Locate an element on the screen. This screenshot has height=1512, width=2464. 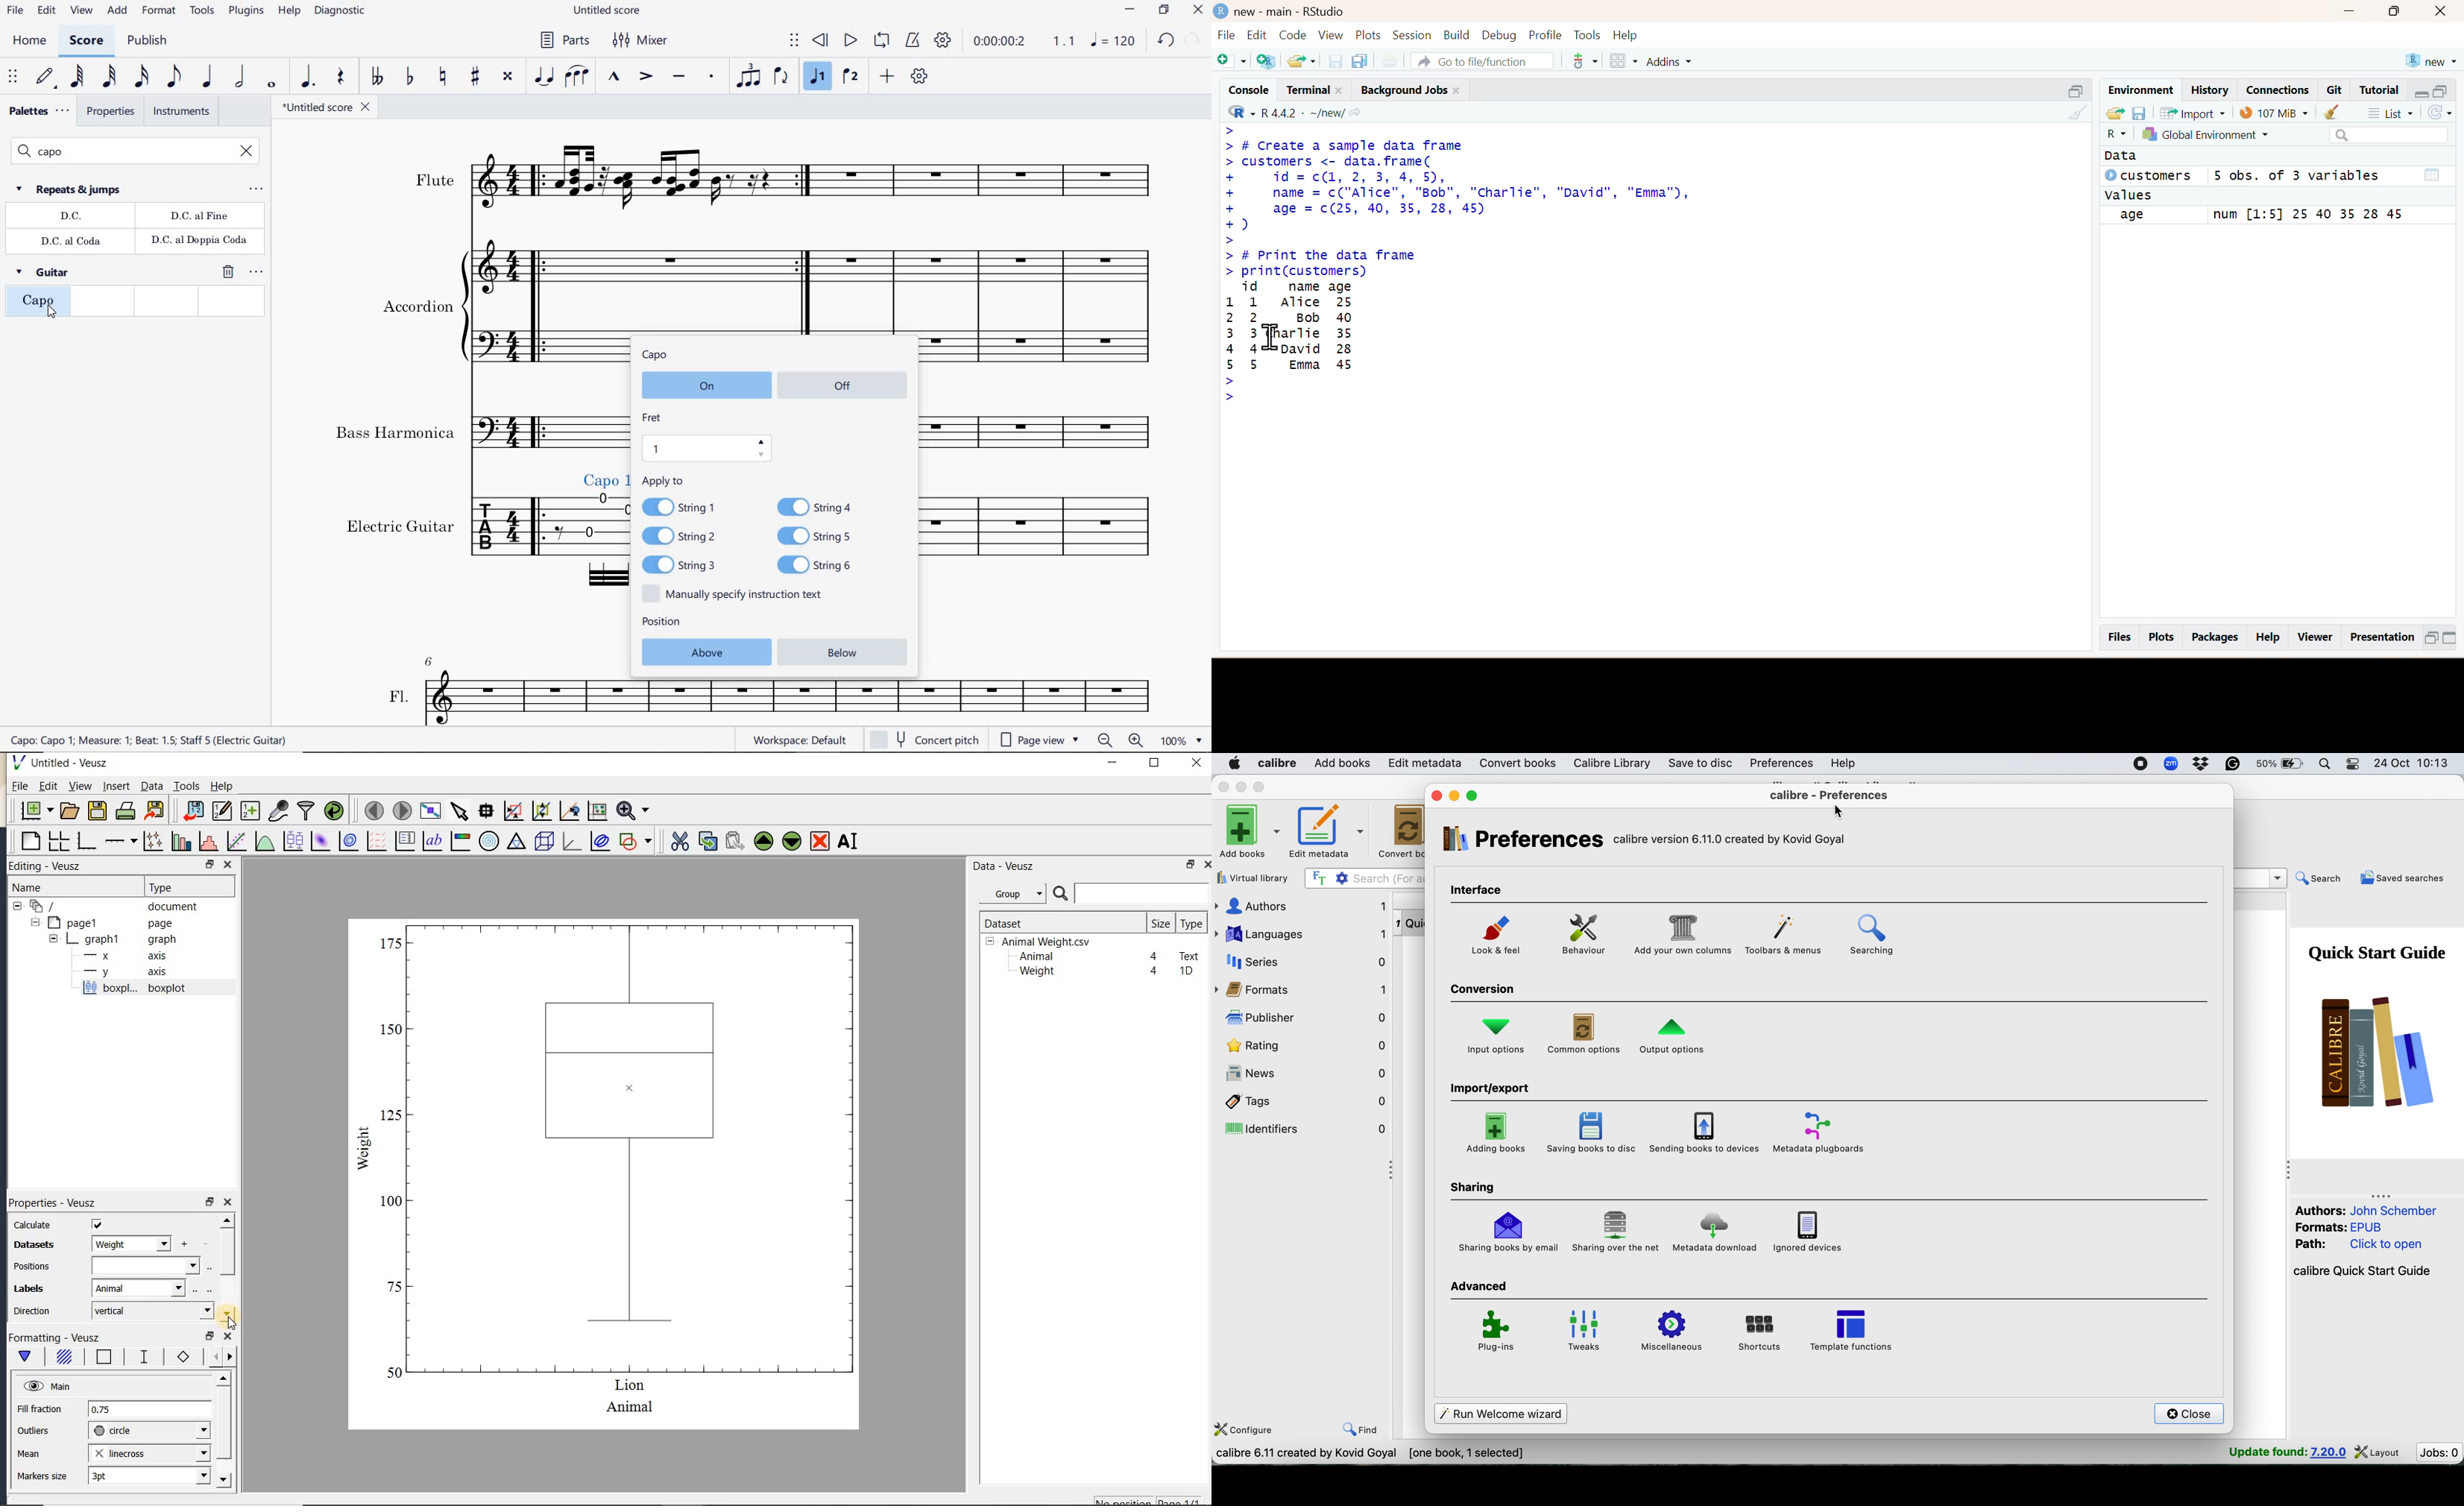
toggle natural is located at coordinates (443, 76).